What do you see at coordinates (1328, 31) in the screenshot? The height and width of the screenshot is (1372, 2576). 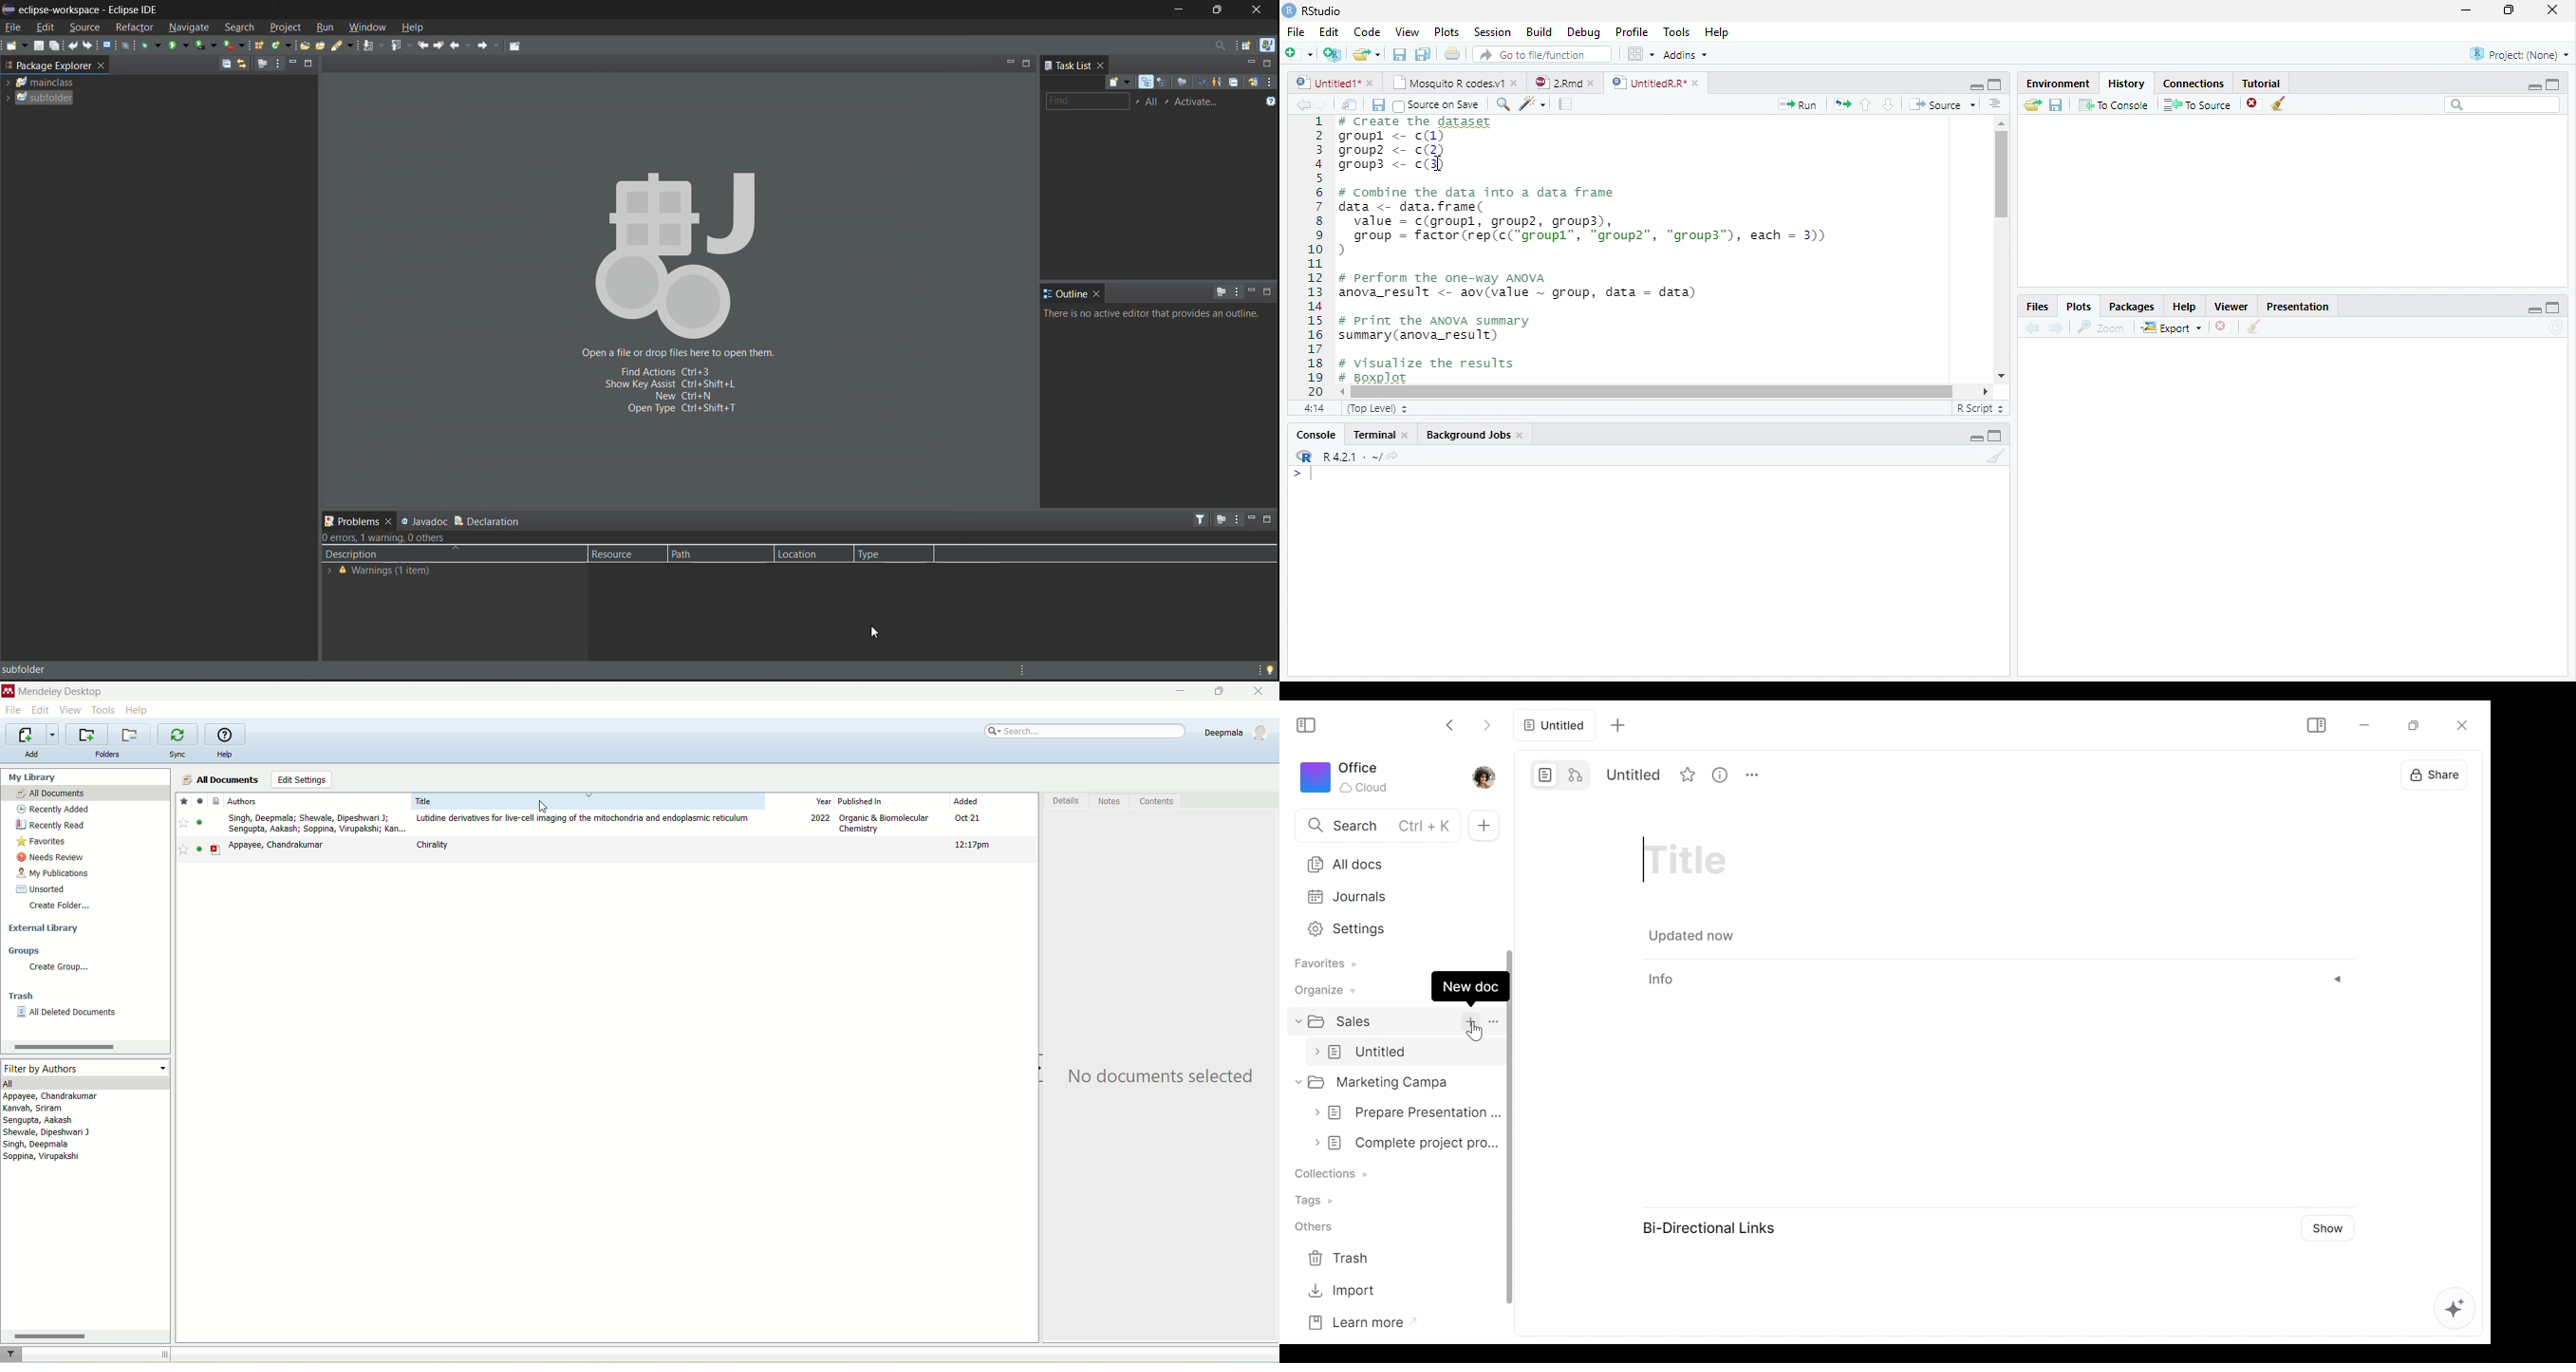 I see `Edit` at bounding box center [1328, 31].